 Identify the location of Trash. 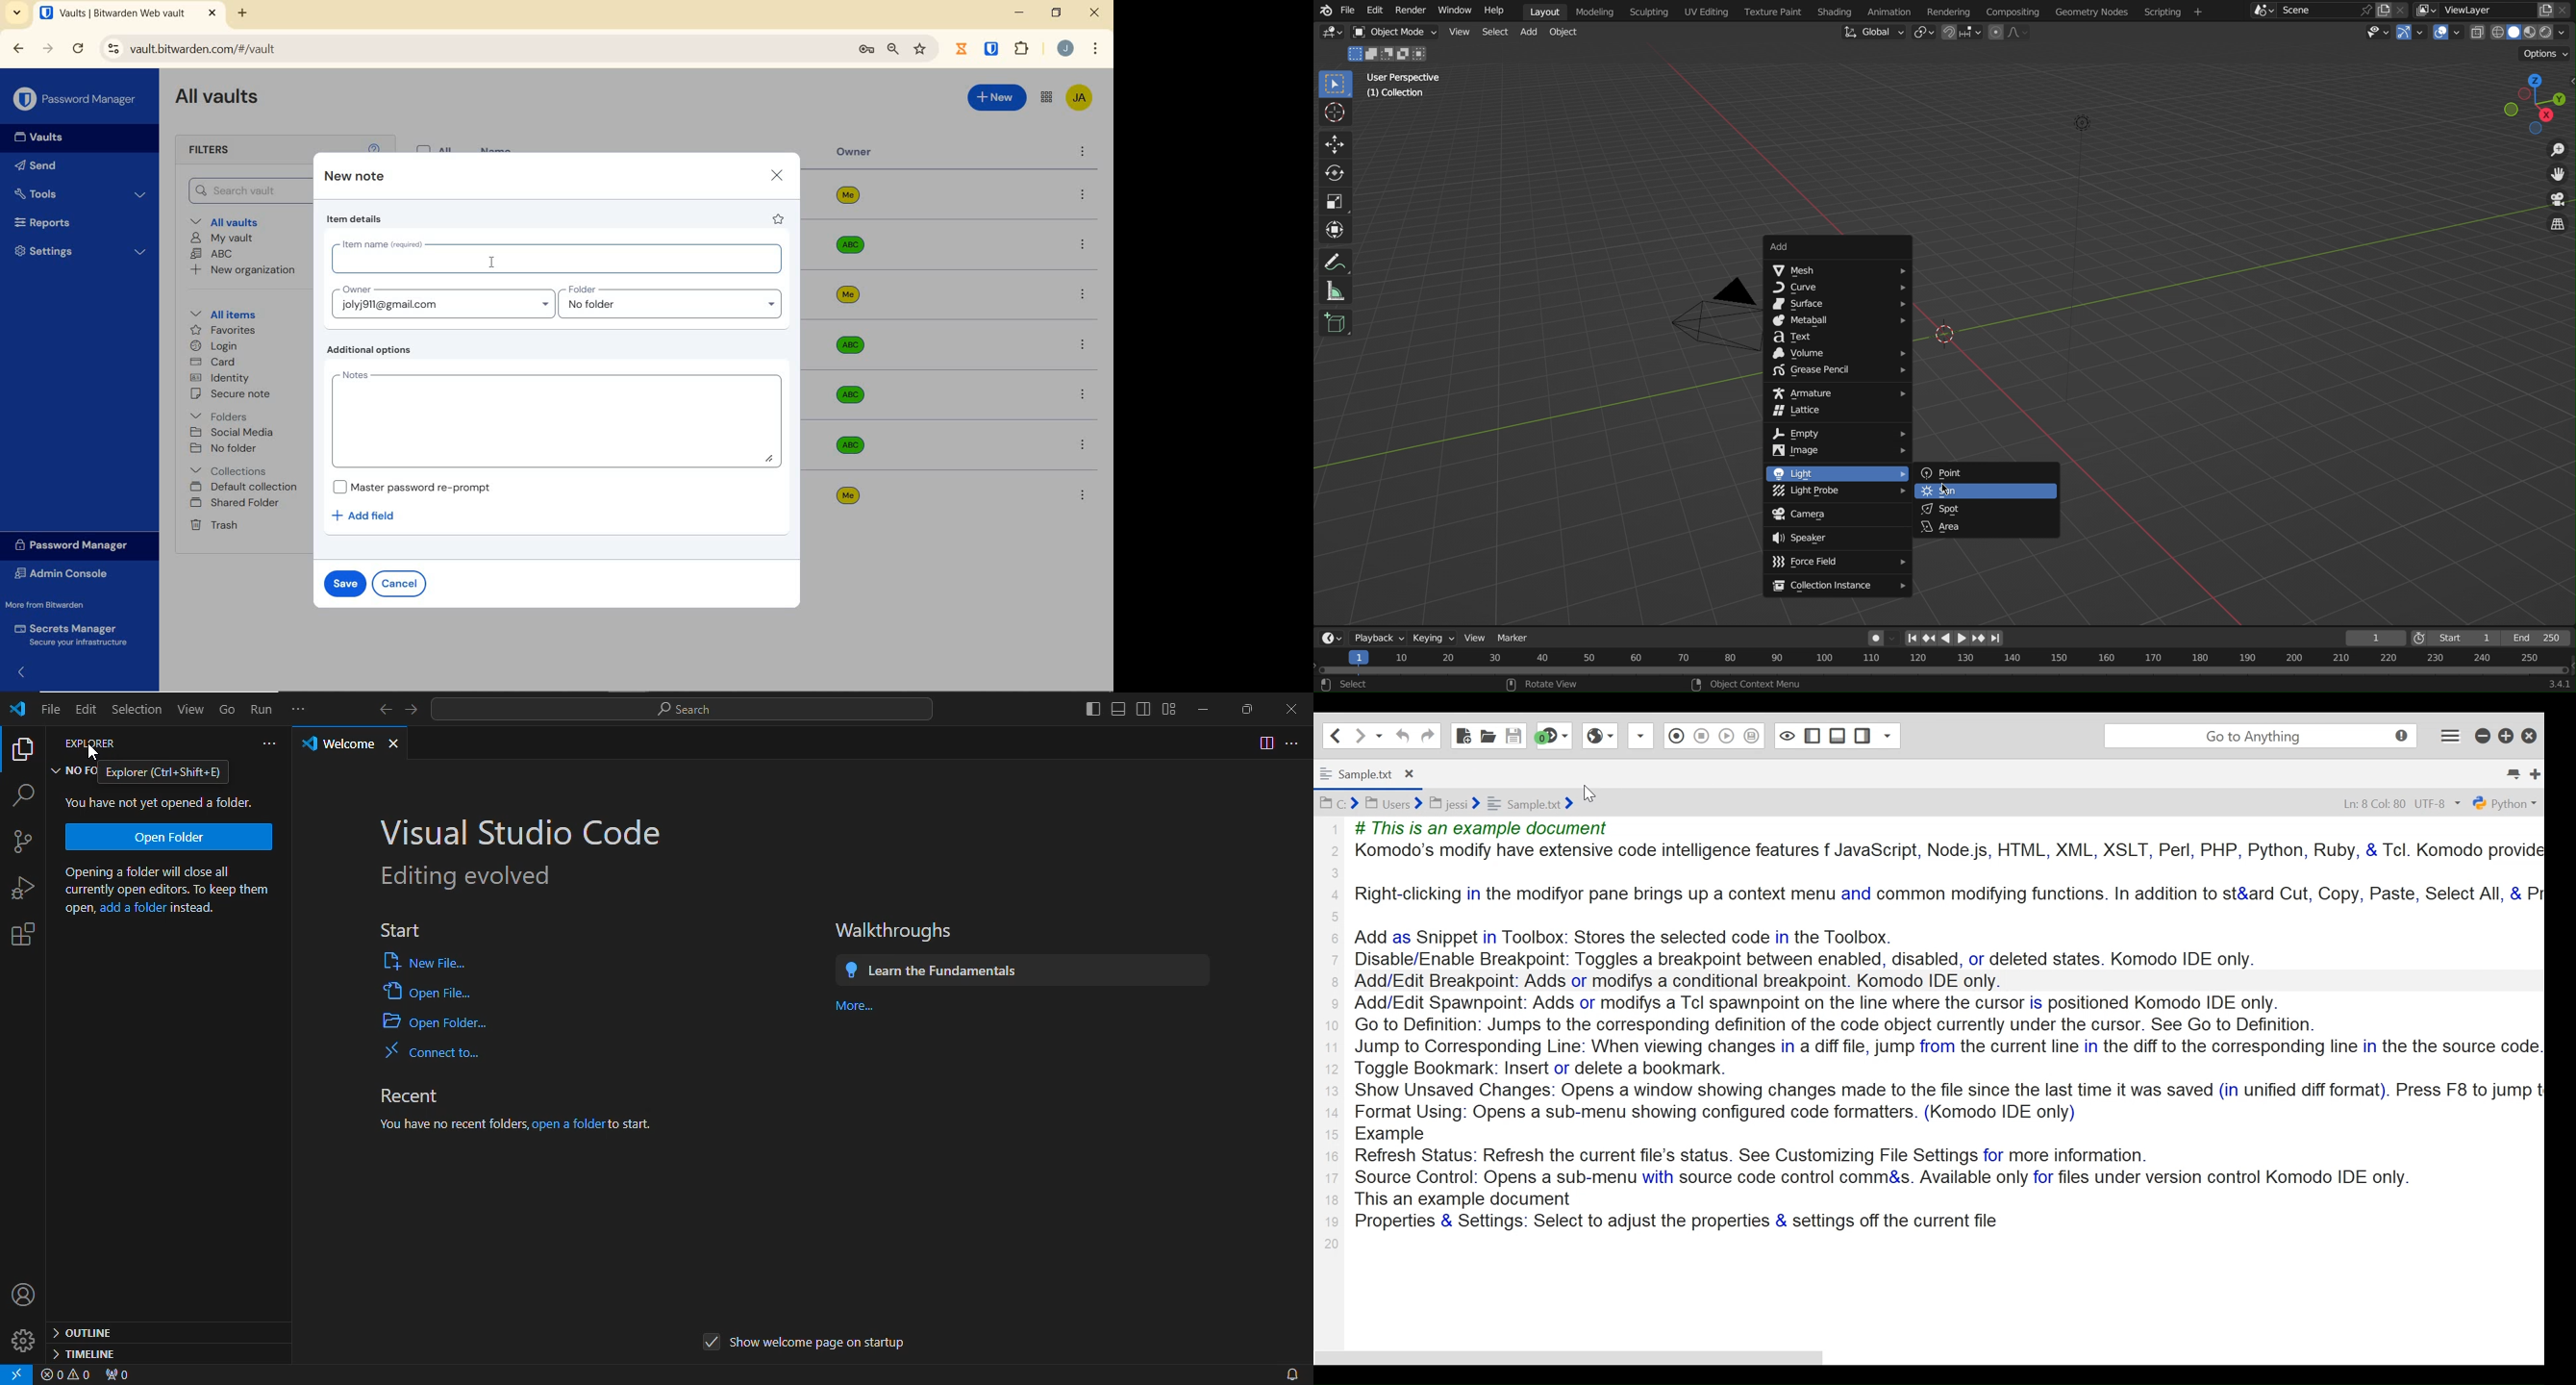
(216, 526).